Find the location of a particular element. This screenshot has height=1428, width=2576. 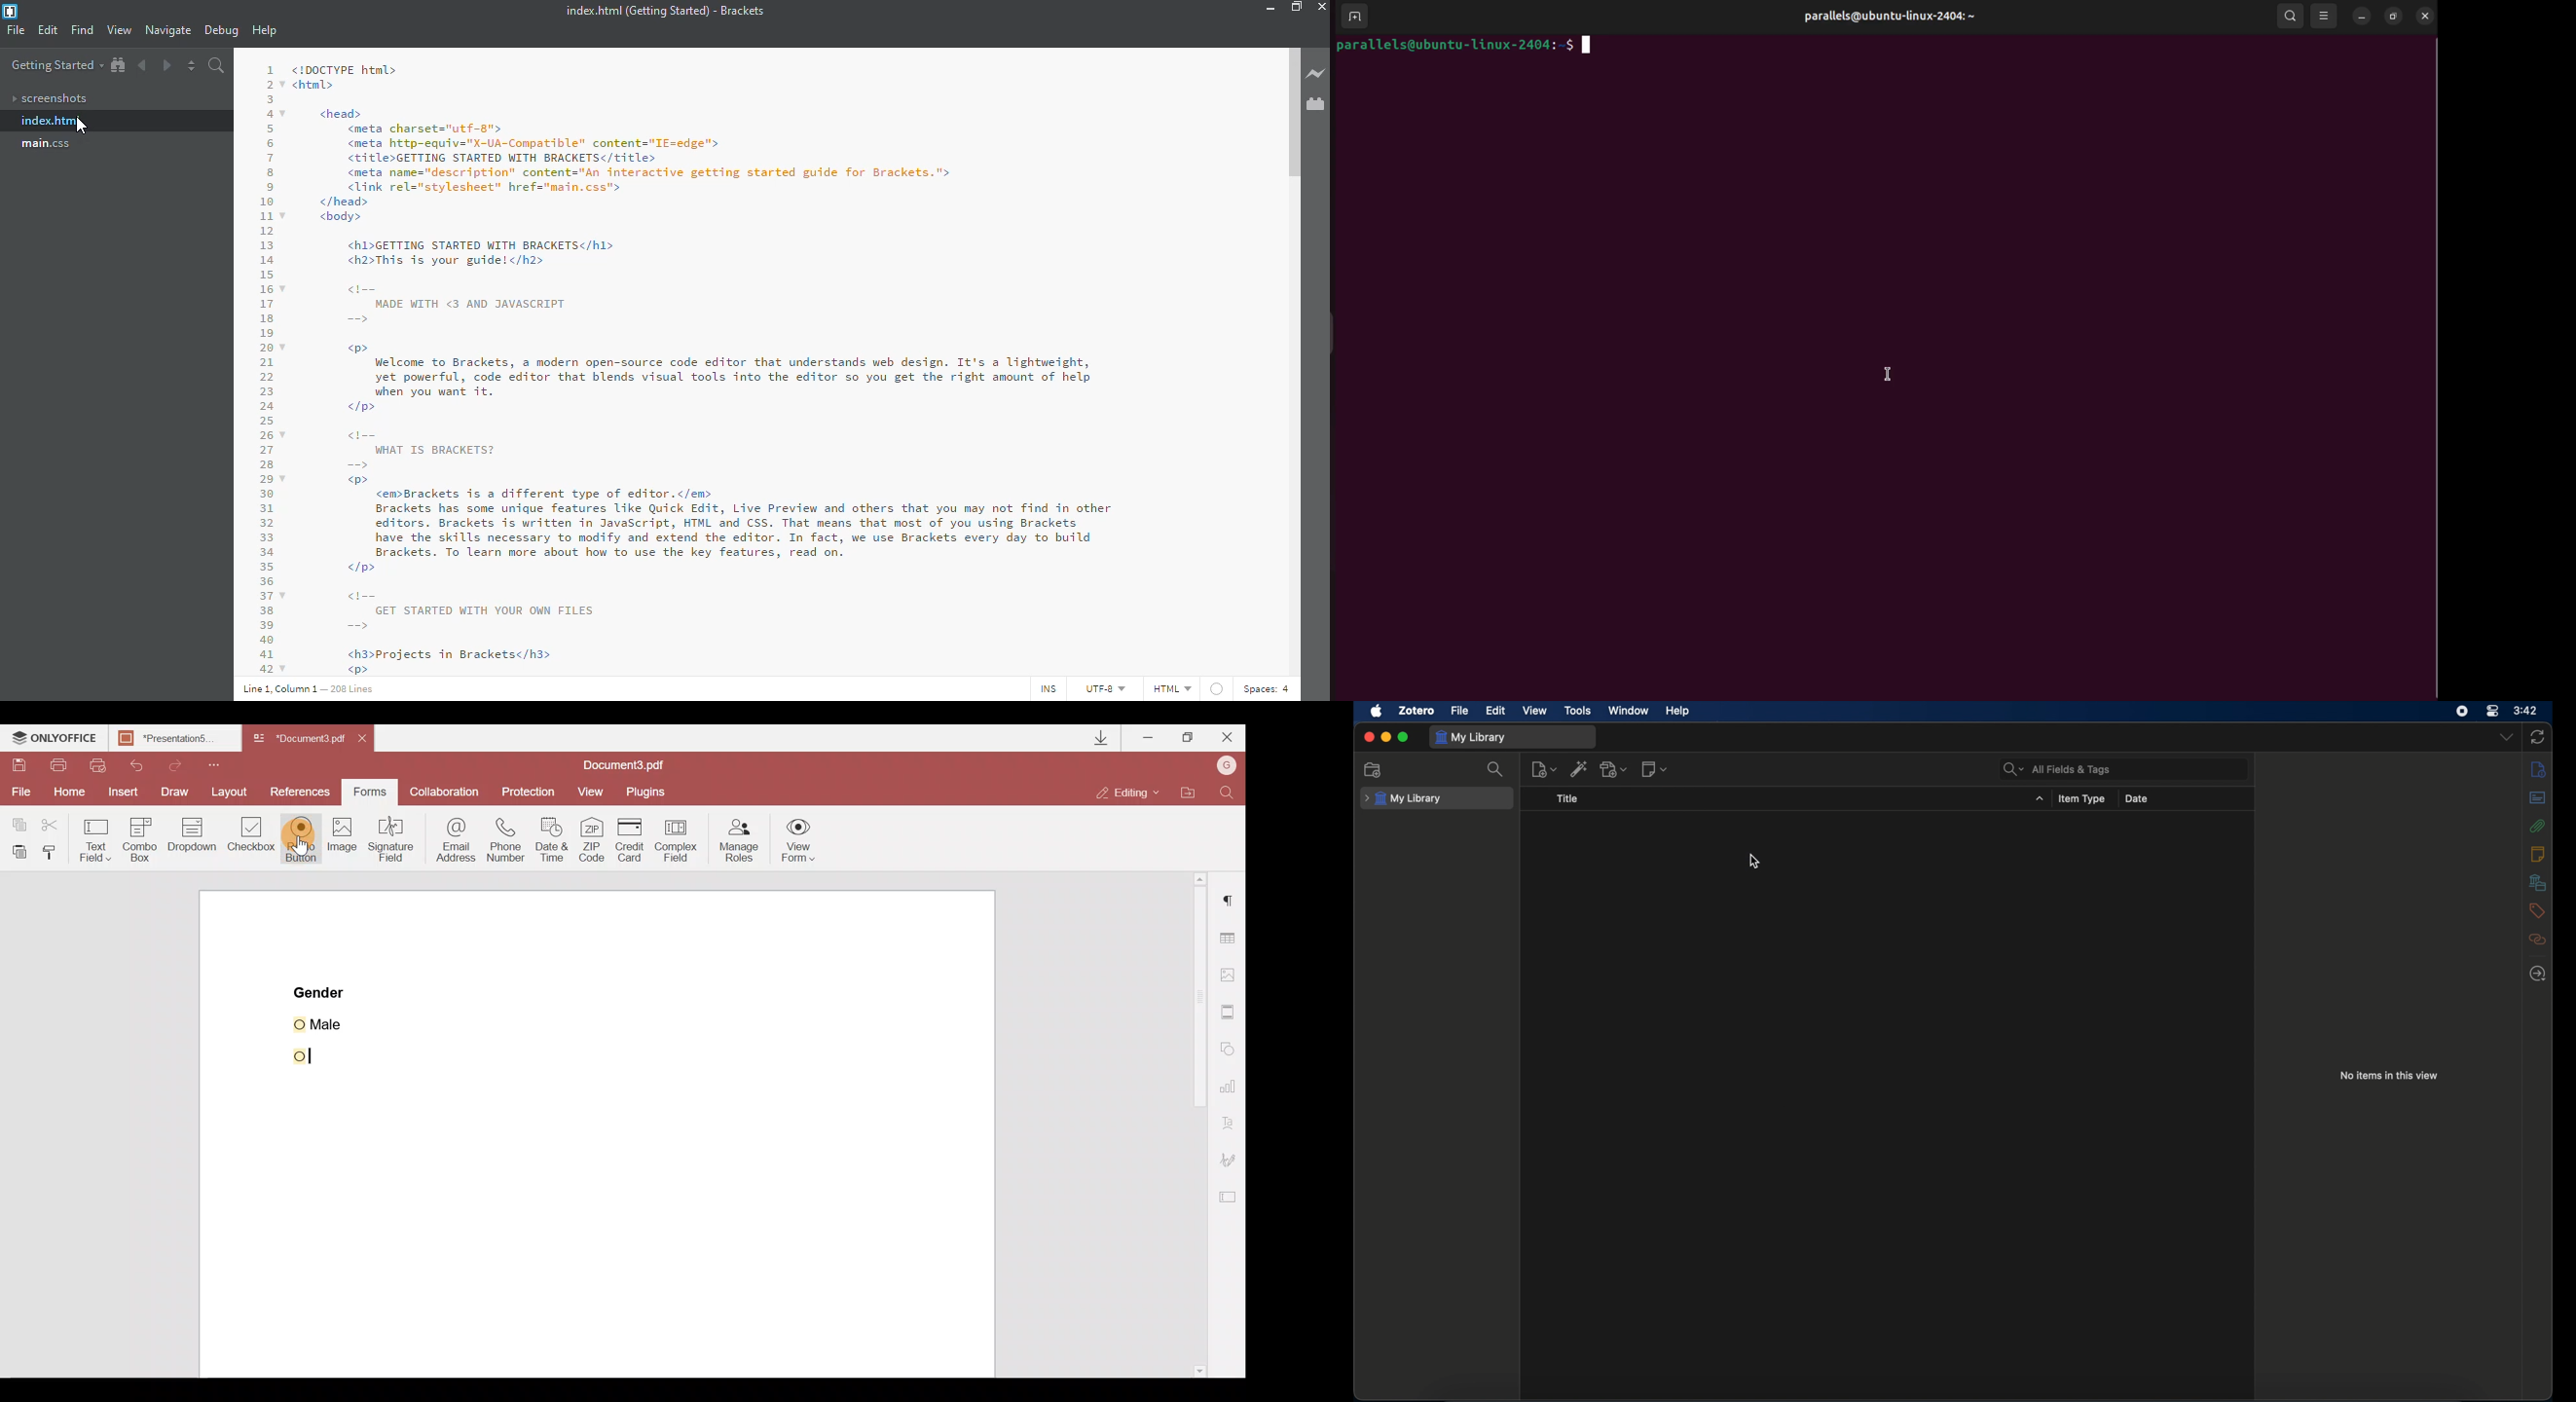

utf is located at coordinates (1098, 685).